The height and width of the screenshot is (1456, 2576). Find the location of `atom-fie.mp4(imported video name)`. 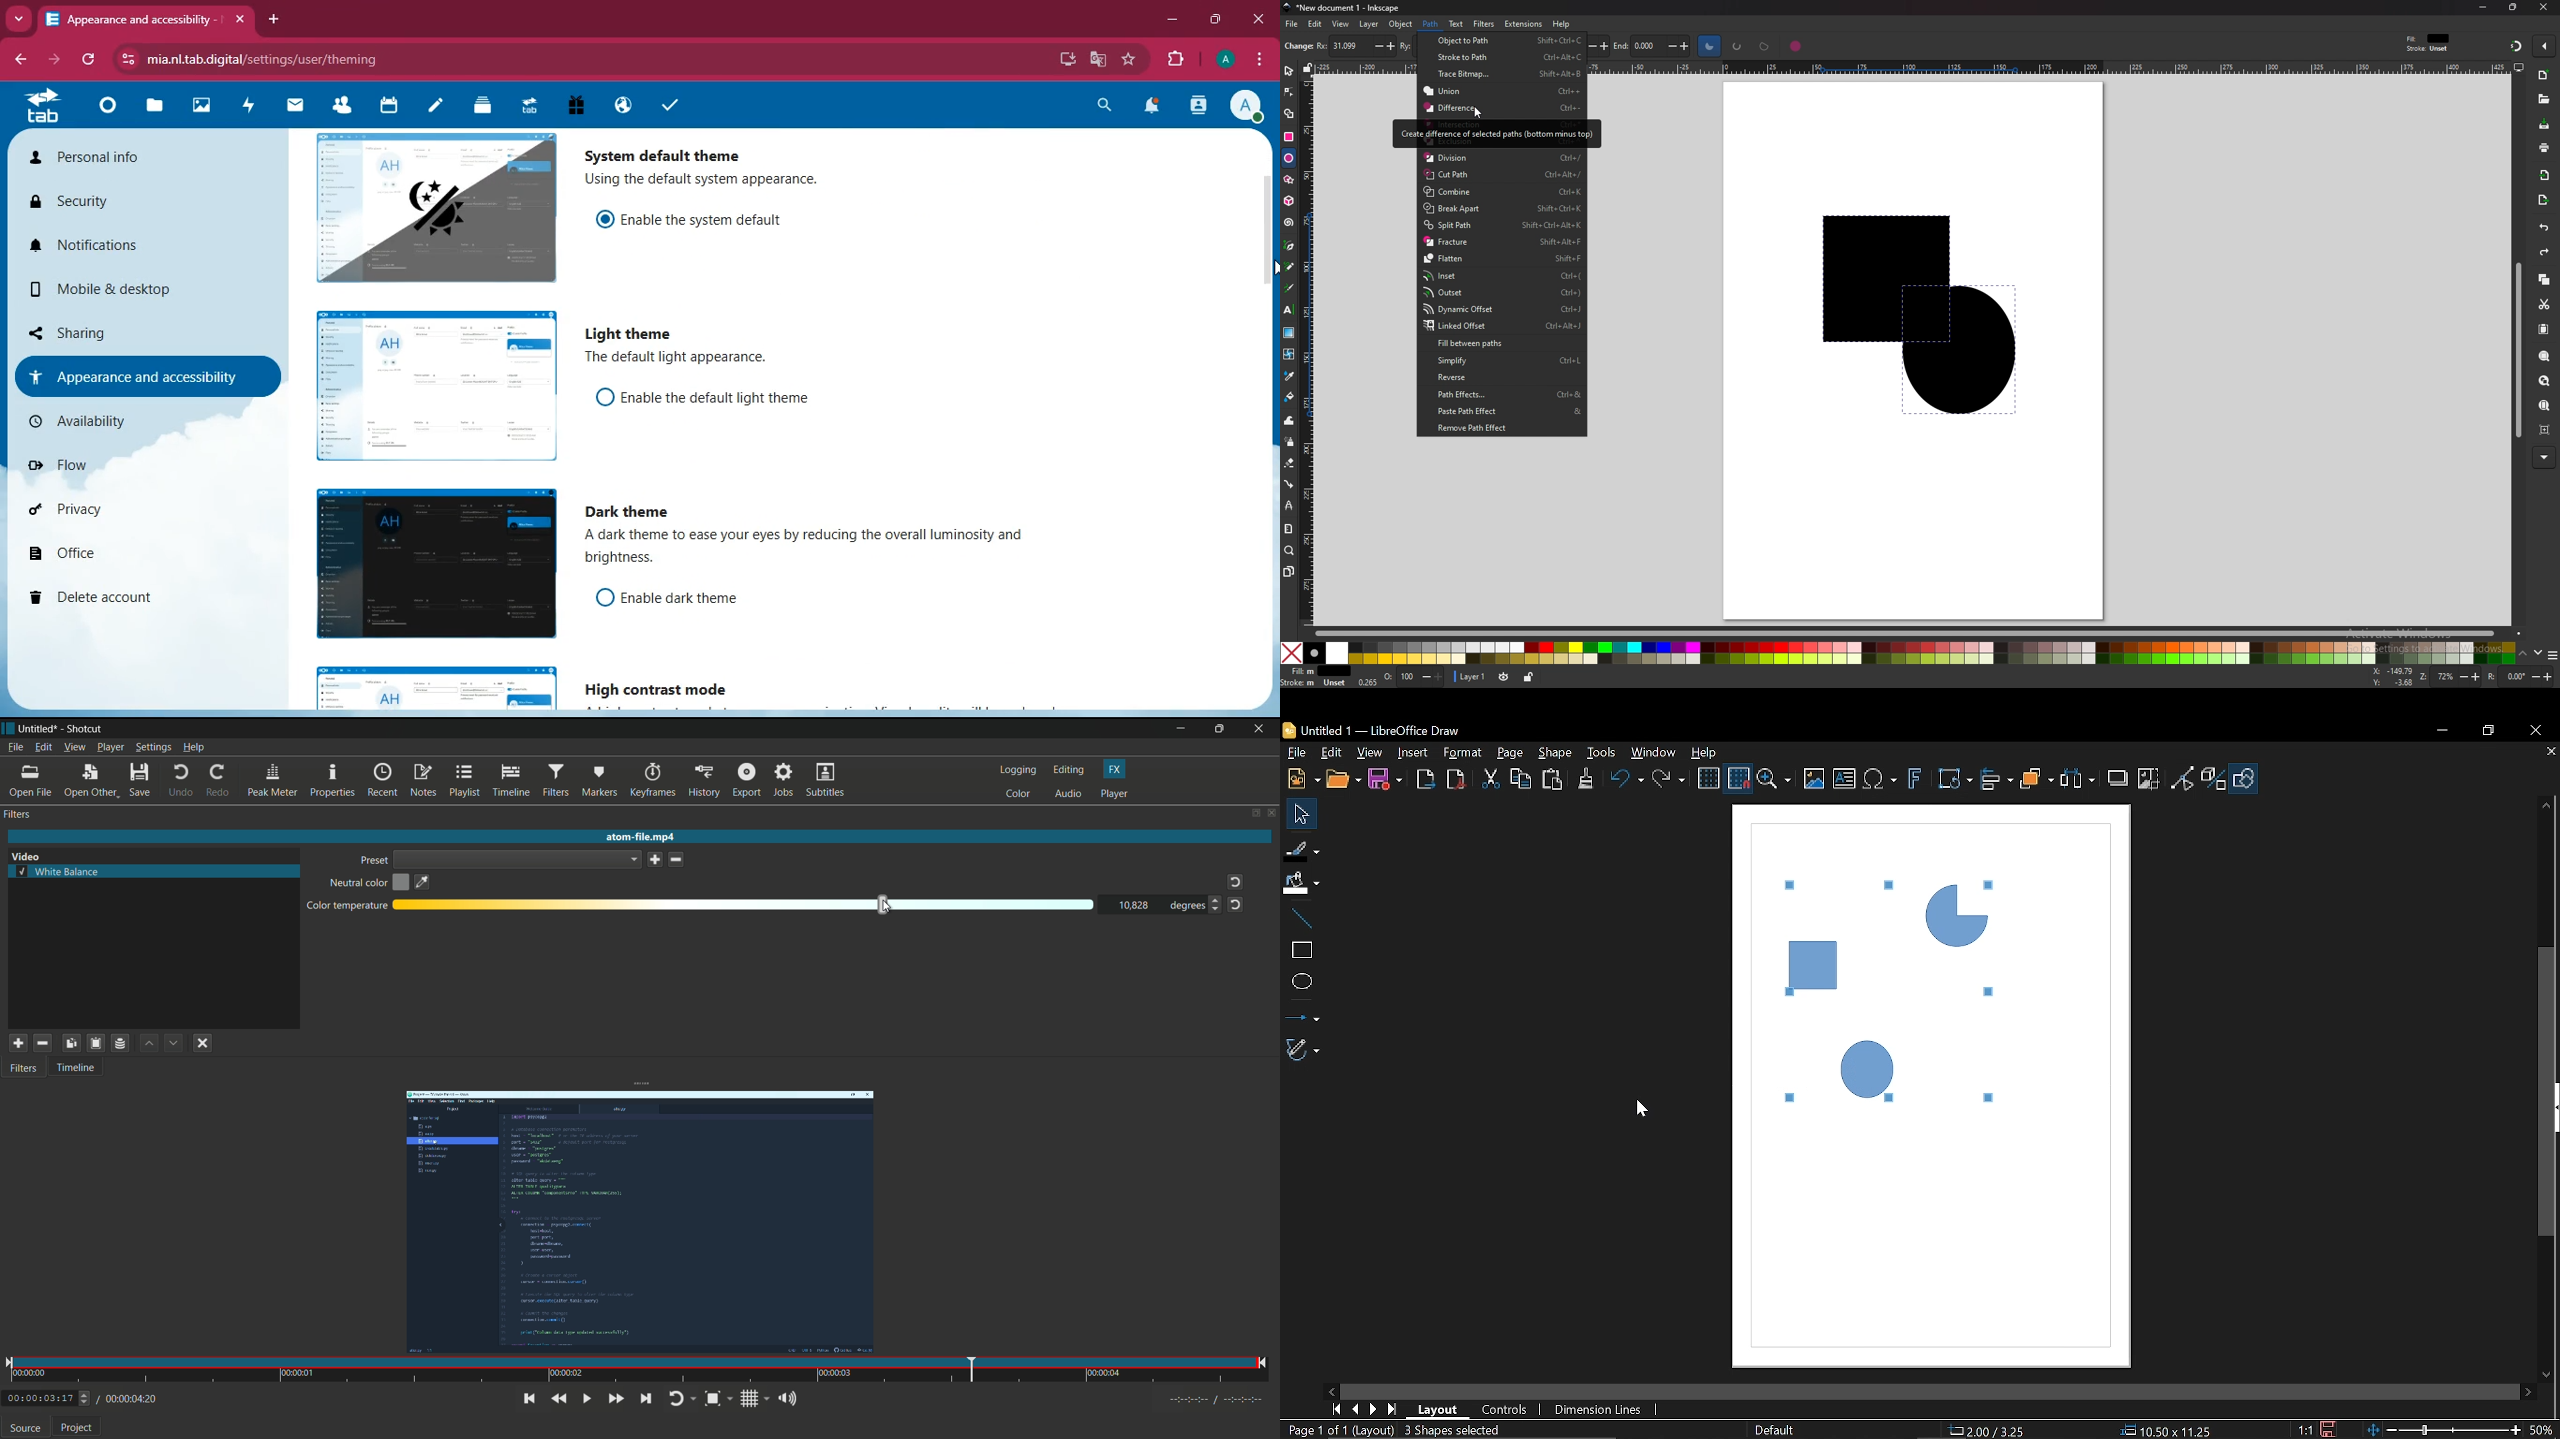

atom-fie.mp4(imported video name) is located at coordinates (637, 837).